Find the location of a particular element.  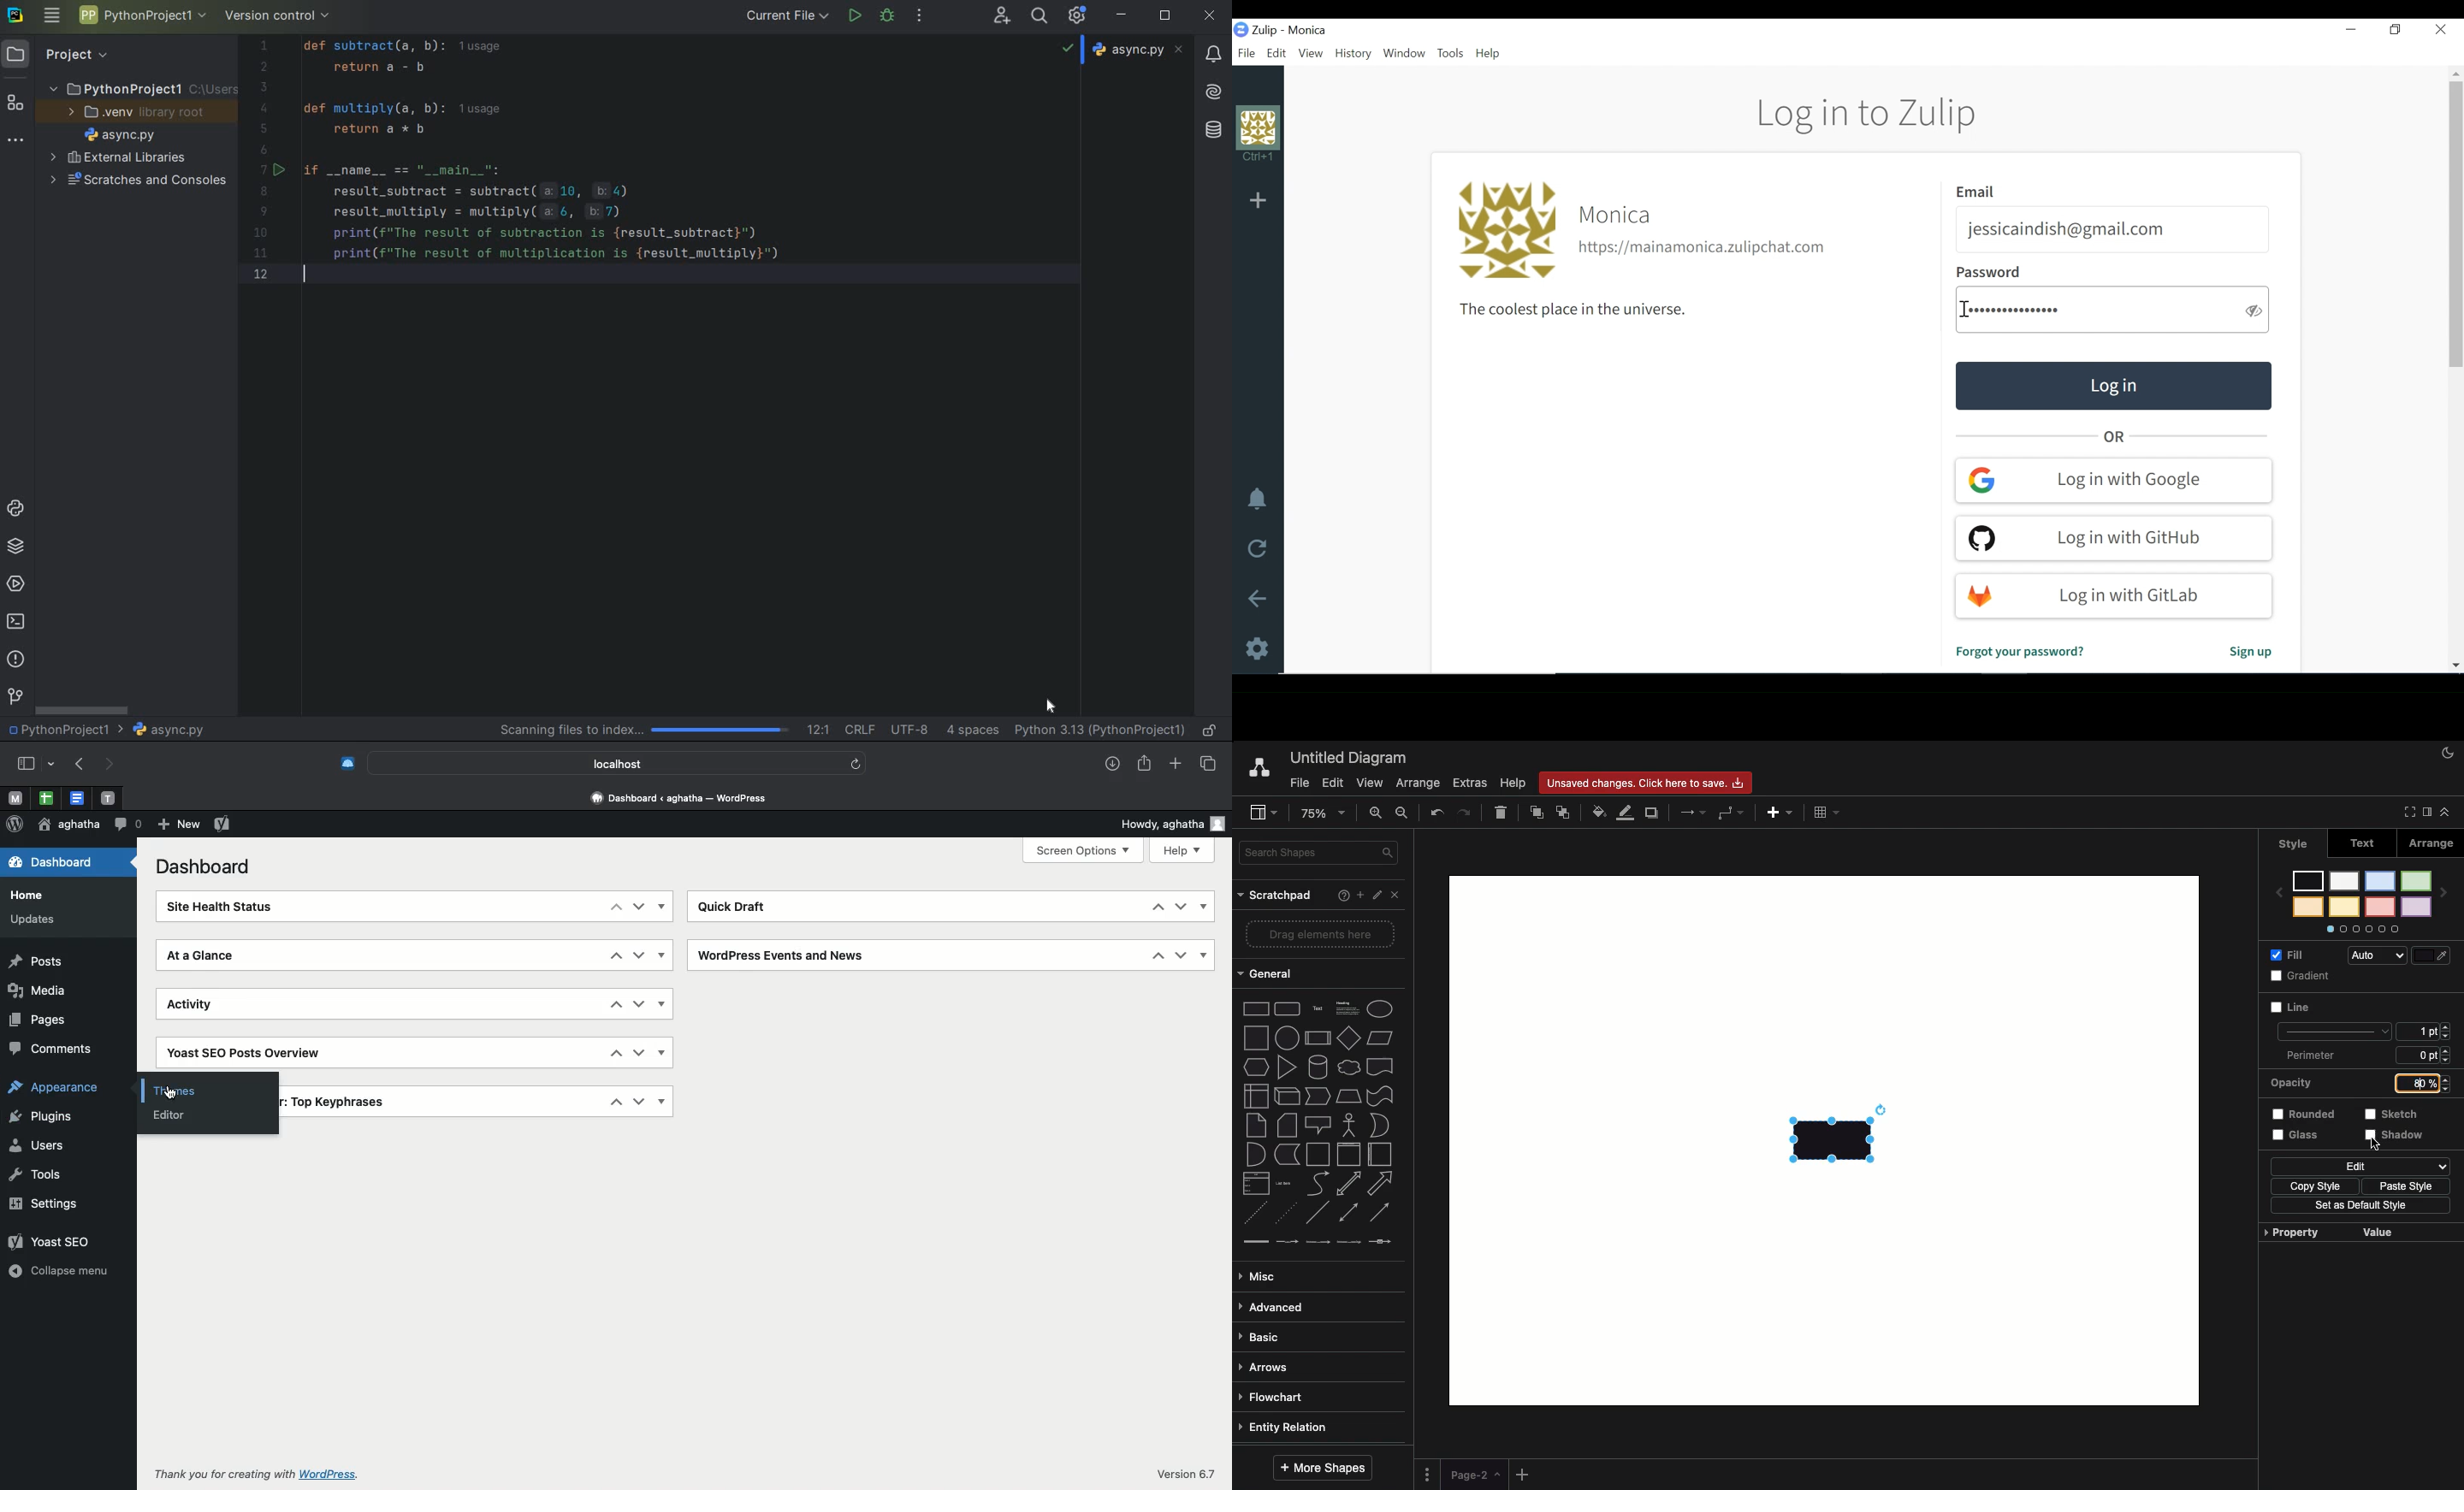

Arrange is located at coordinates (2435, 846).